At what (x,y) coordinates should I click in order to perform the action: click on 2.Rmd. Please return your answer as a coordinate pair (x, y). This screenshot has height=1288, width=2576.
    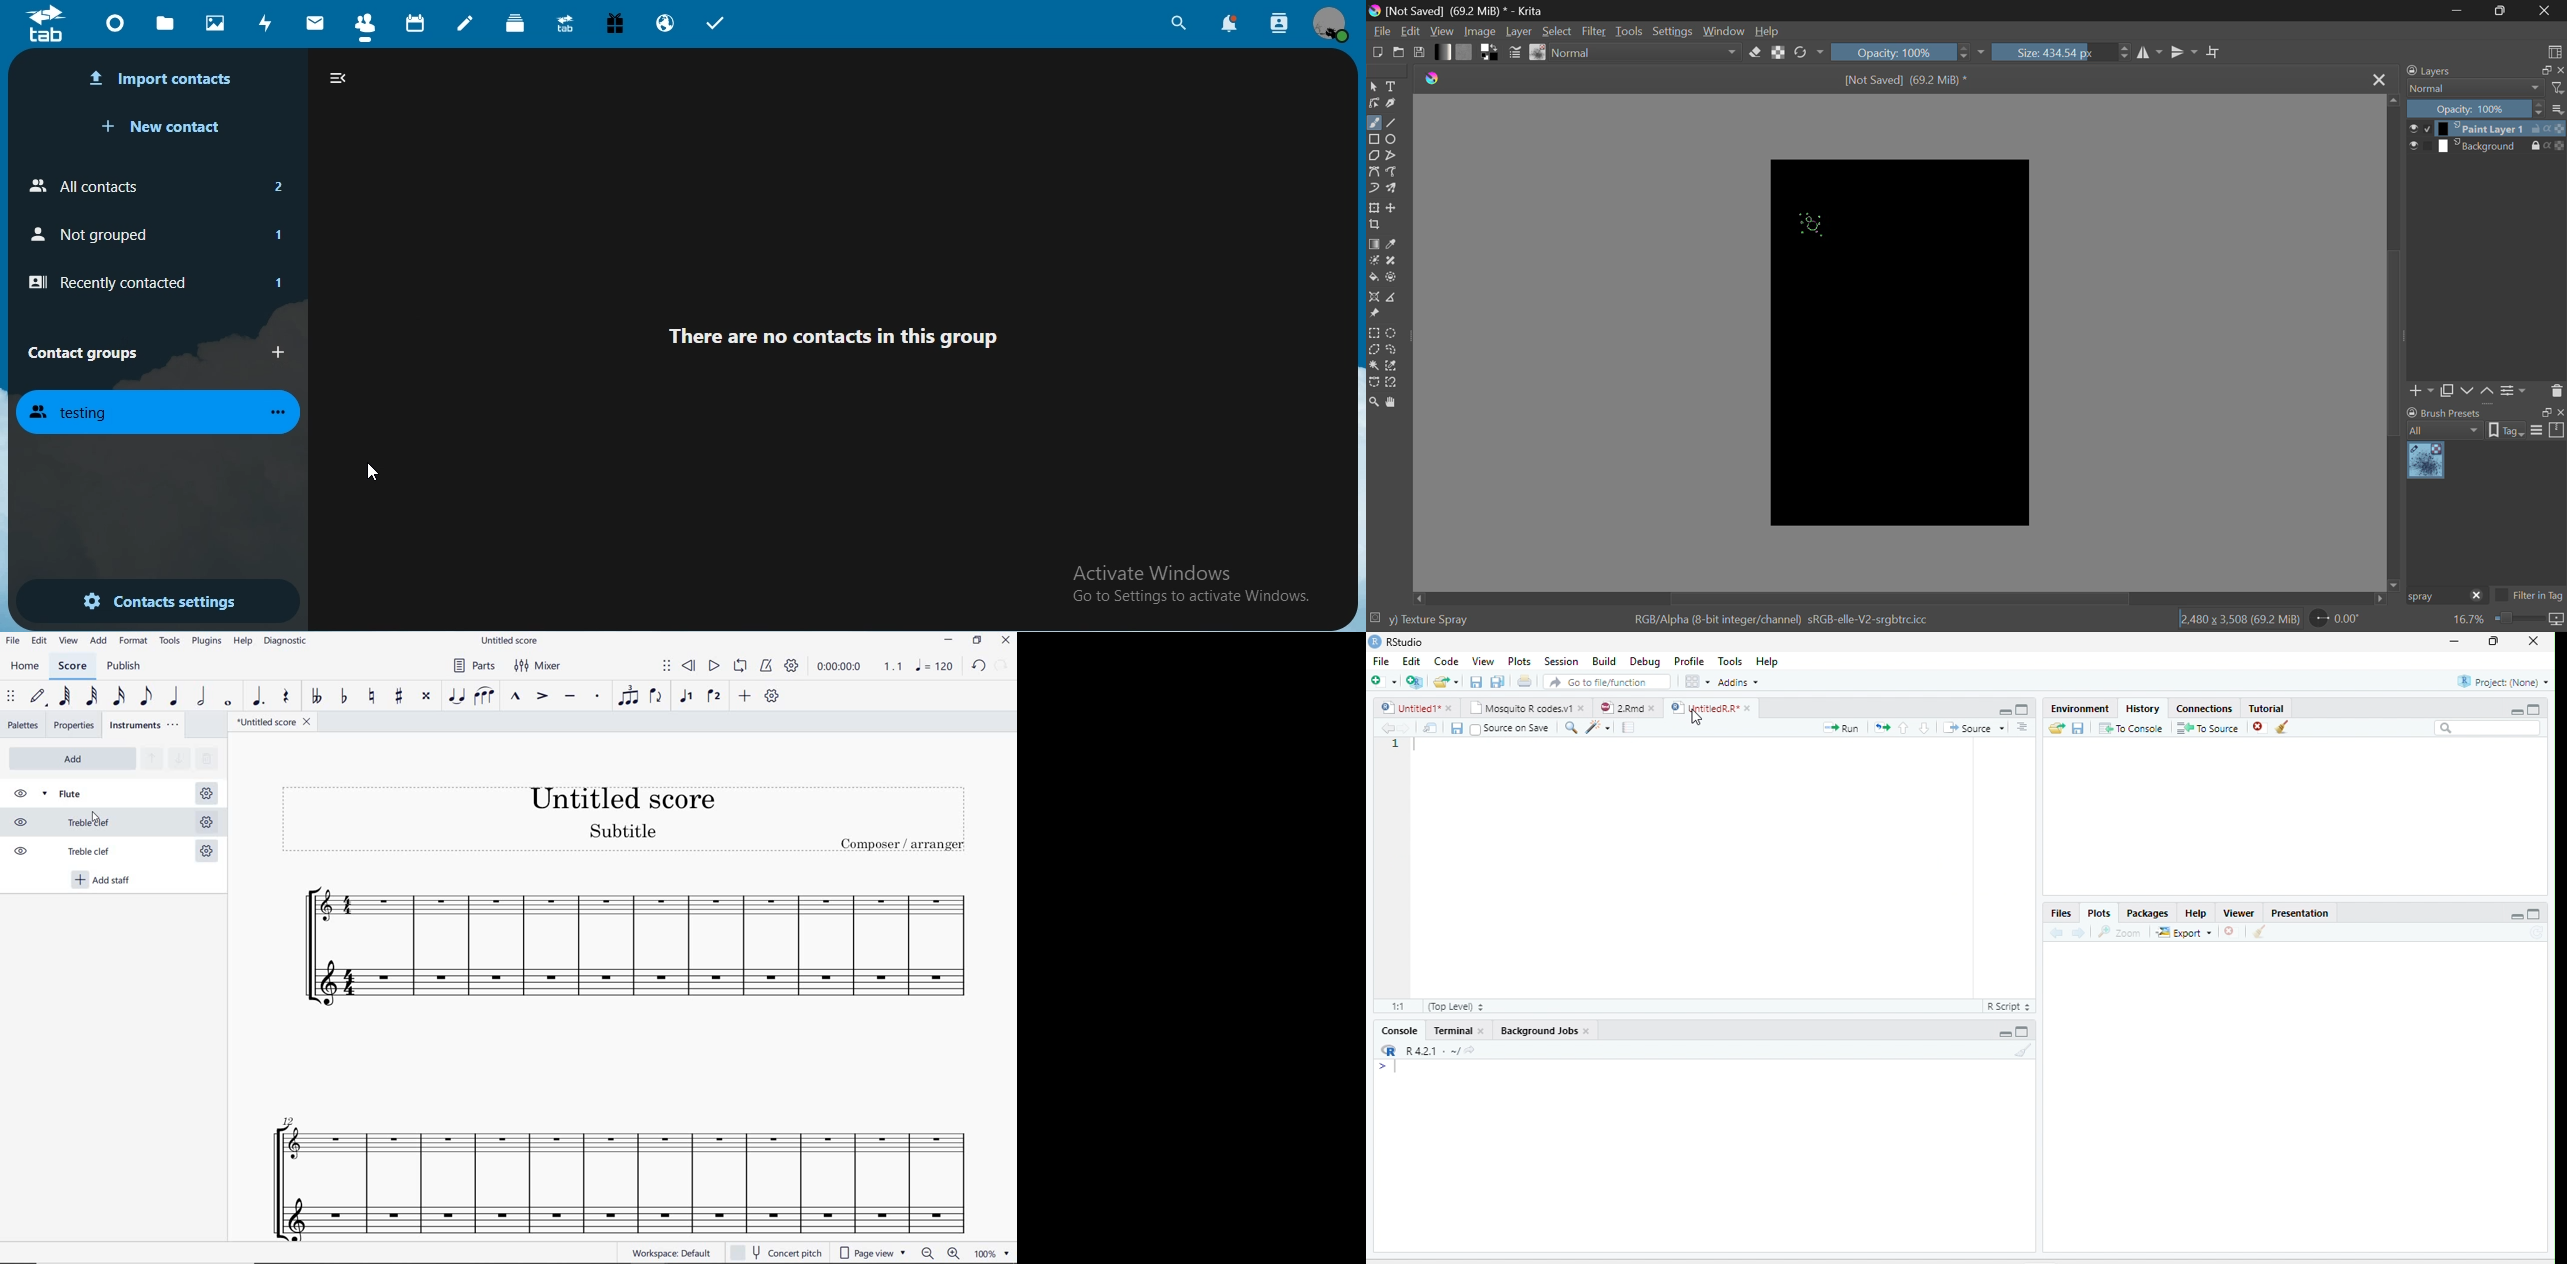
    Looking at the image, I should click on (1619, 708).